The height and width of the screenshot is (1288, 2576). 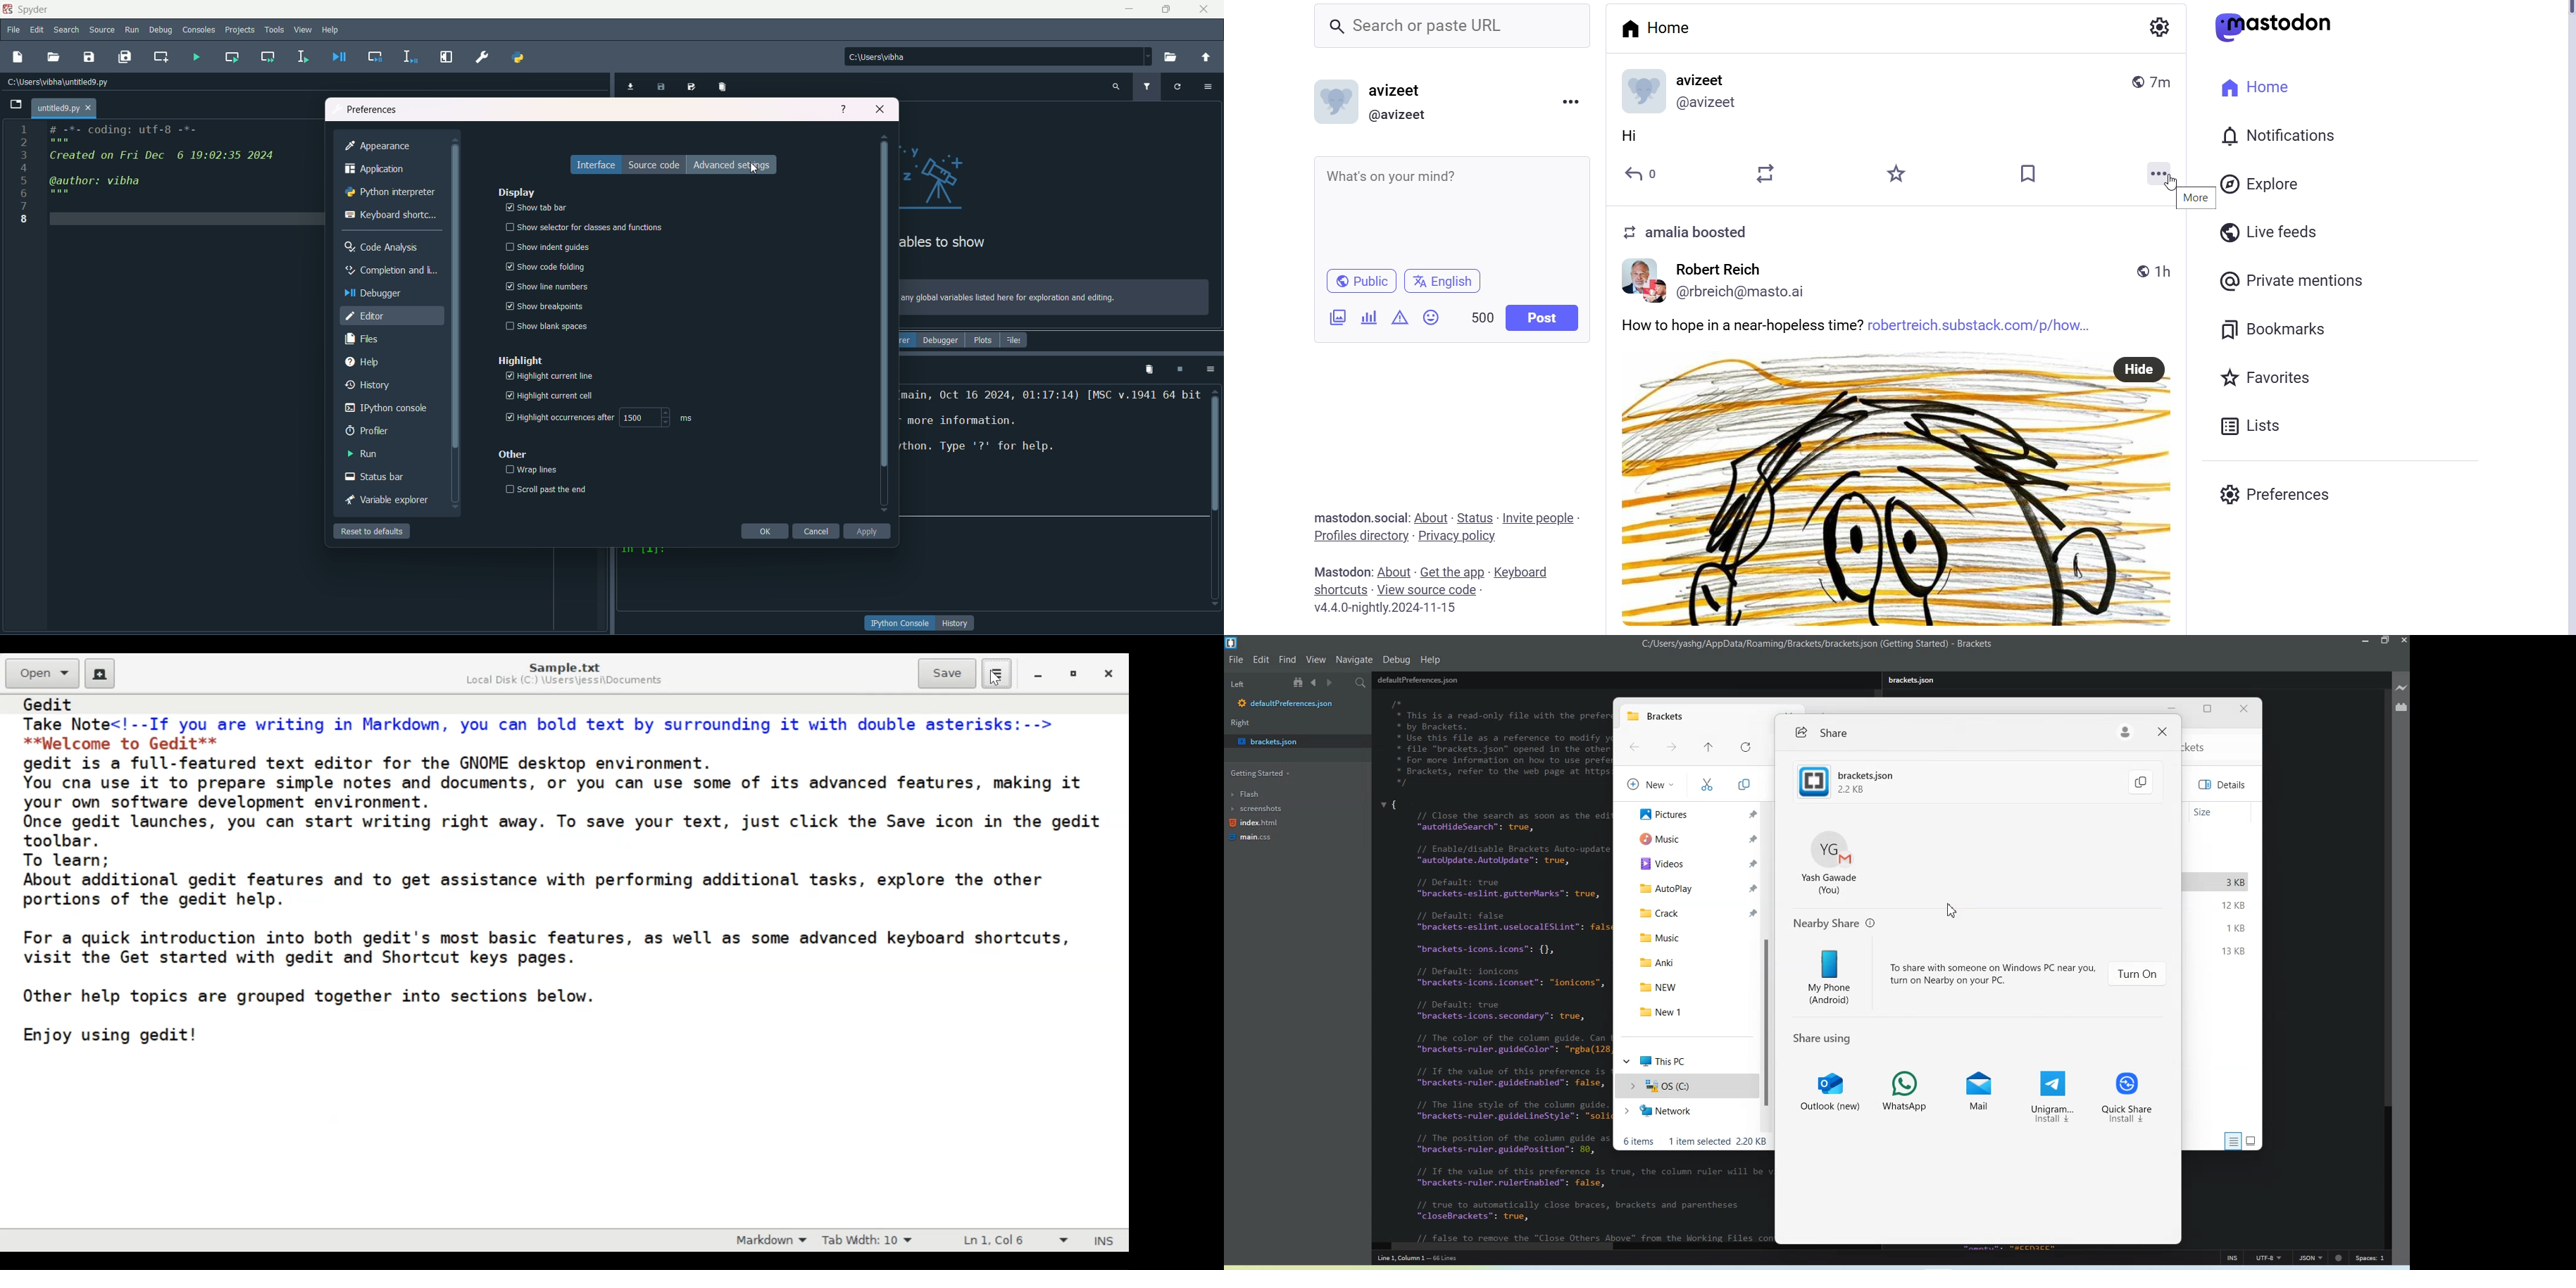 I want to click on apply, so click(x=869, y=532).